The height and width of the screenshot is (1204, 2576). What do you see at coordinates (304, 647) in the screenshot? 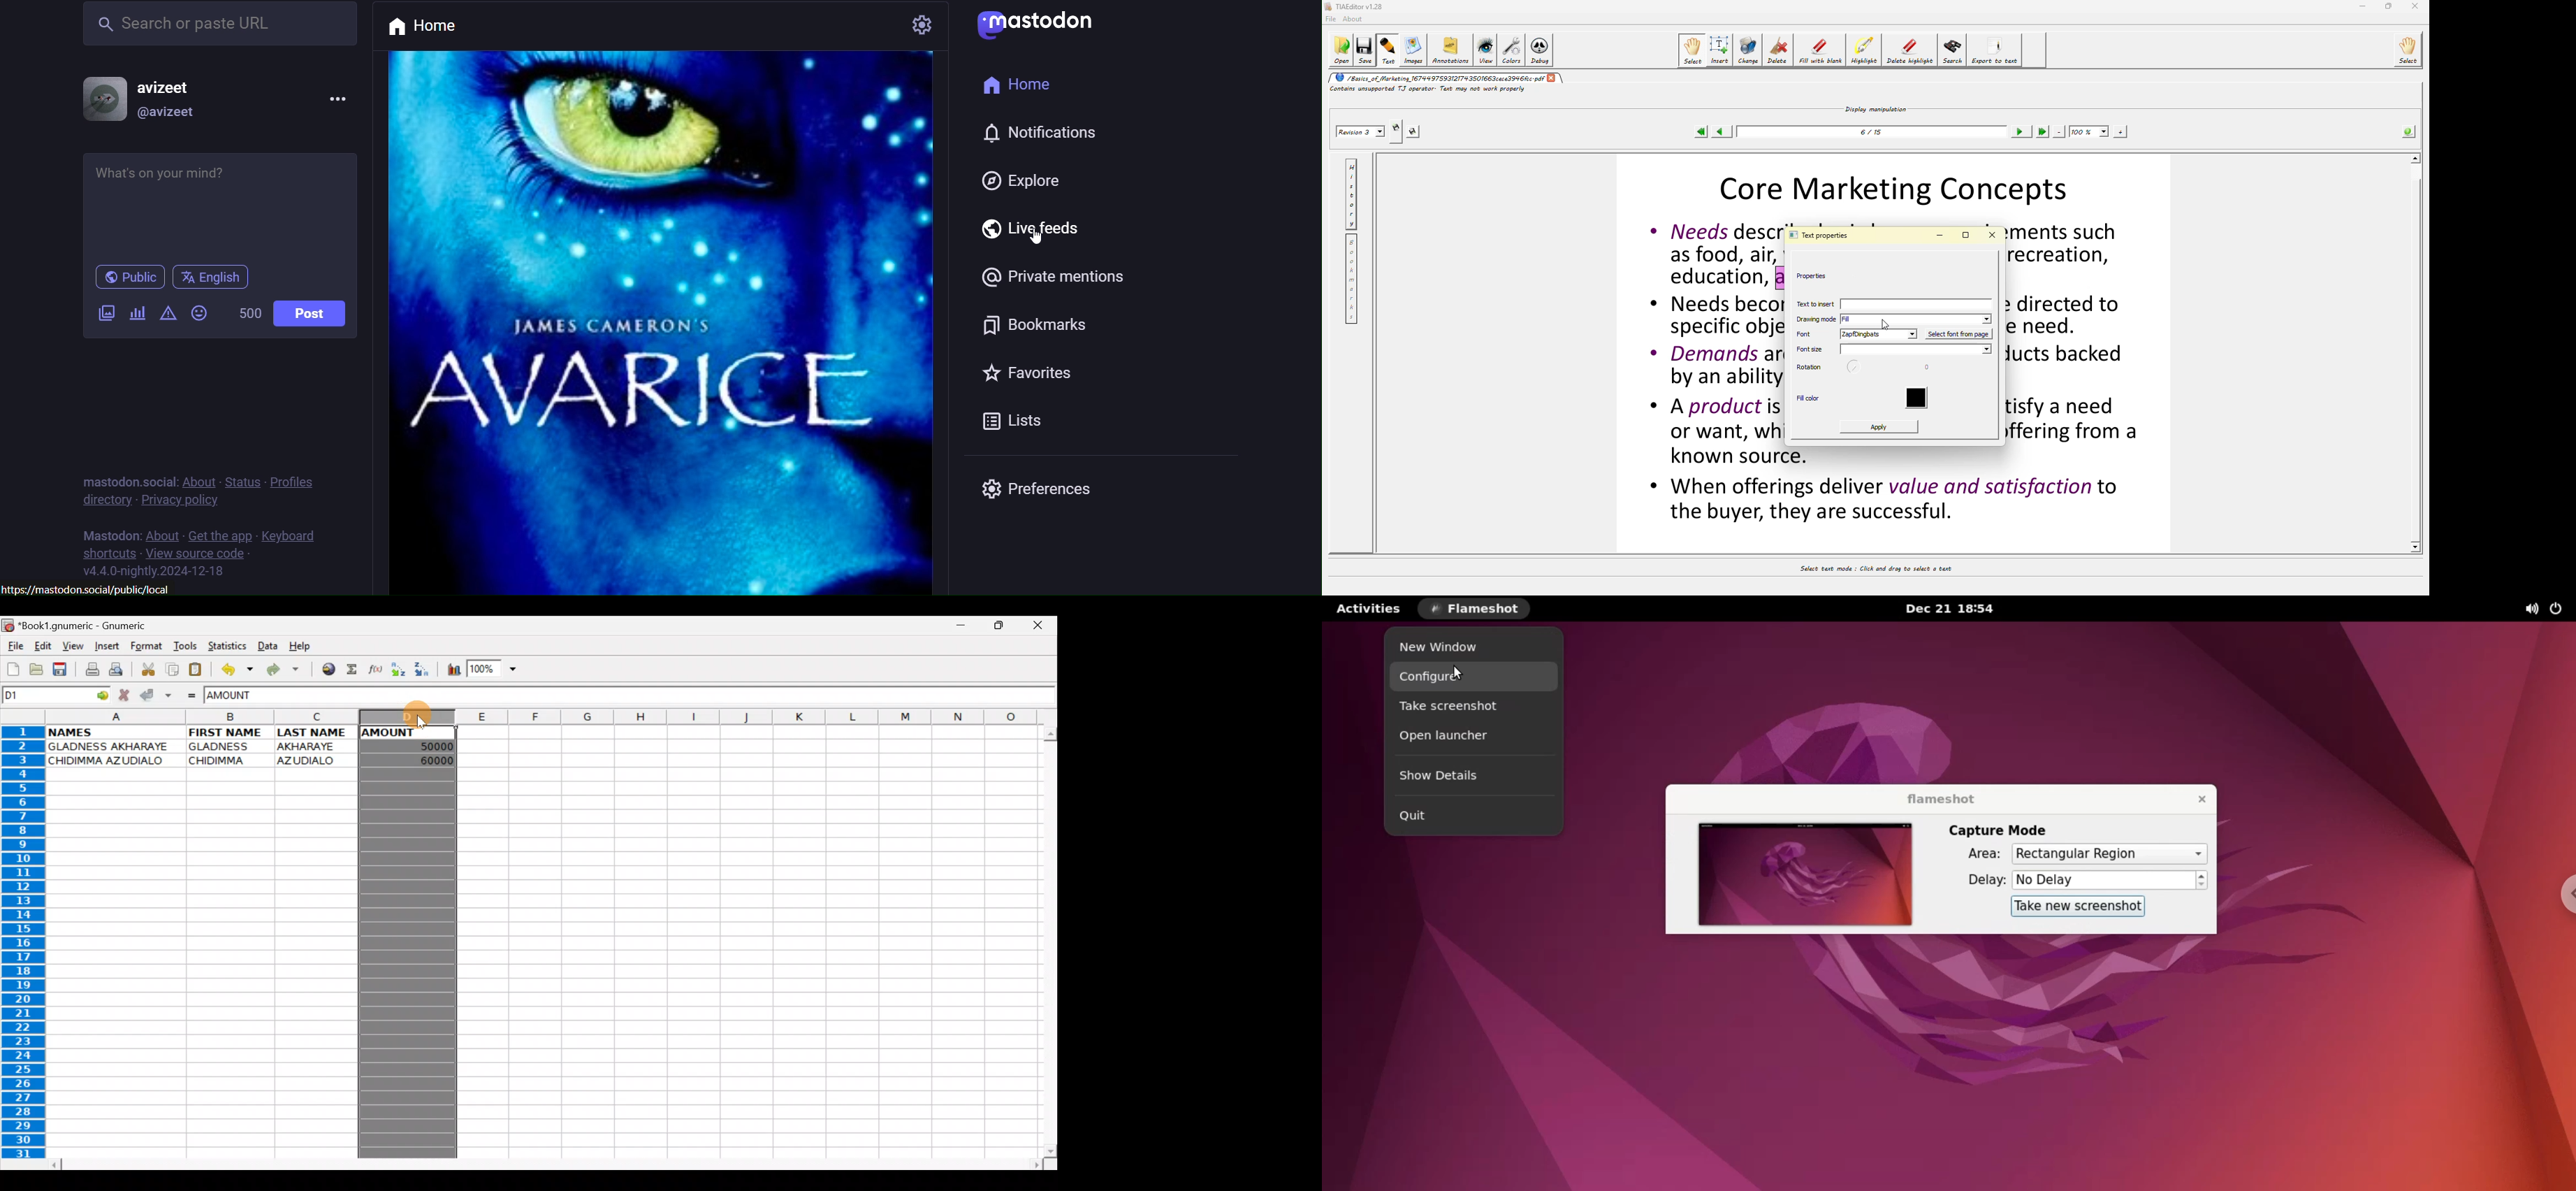
I see `Help` at bounding box center [304, 647].